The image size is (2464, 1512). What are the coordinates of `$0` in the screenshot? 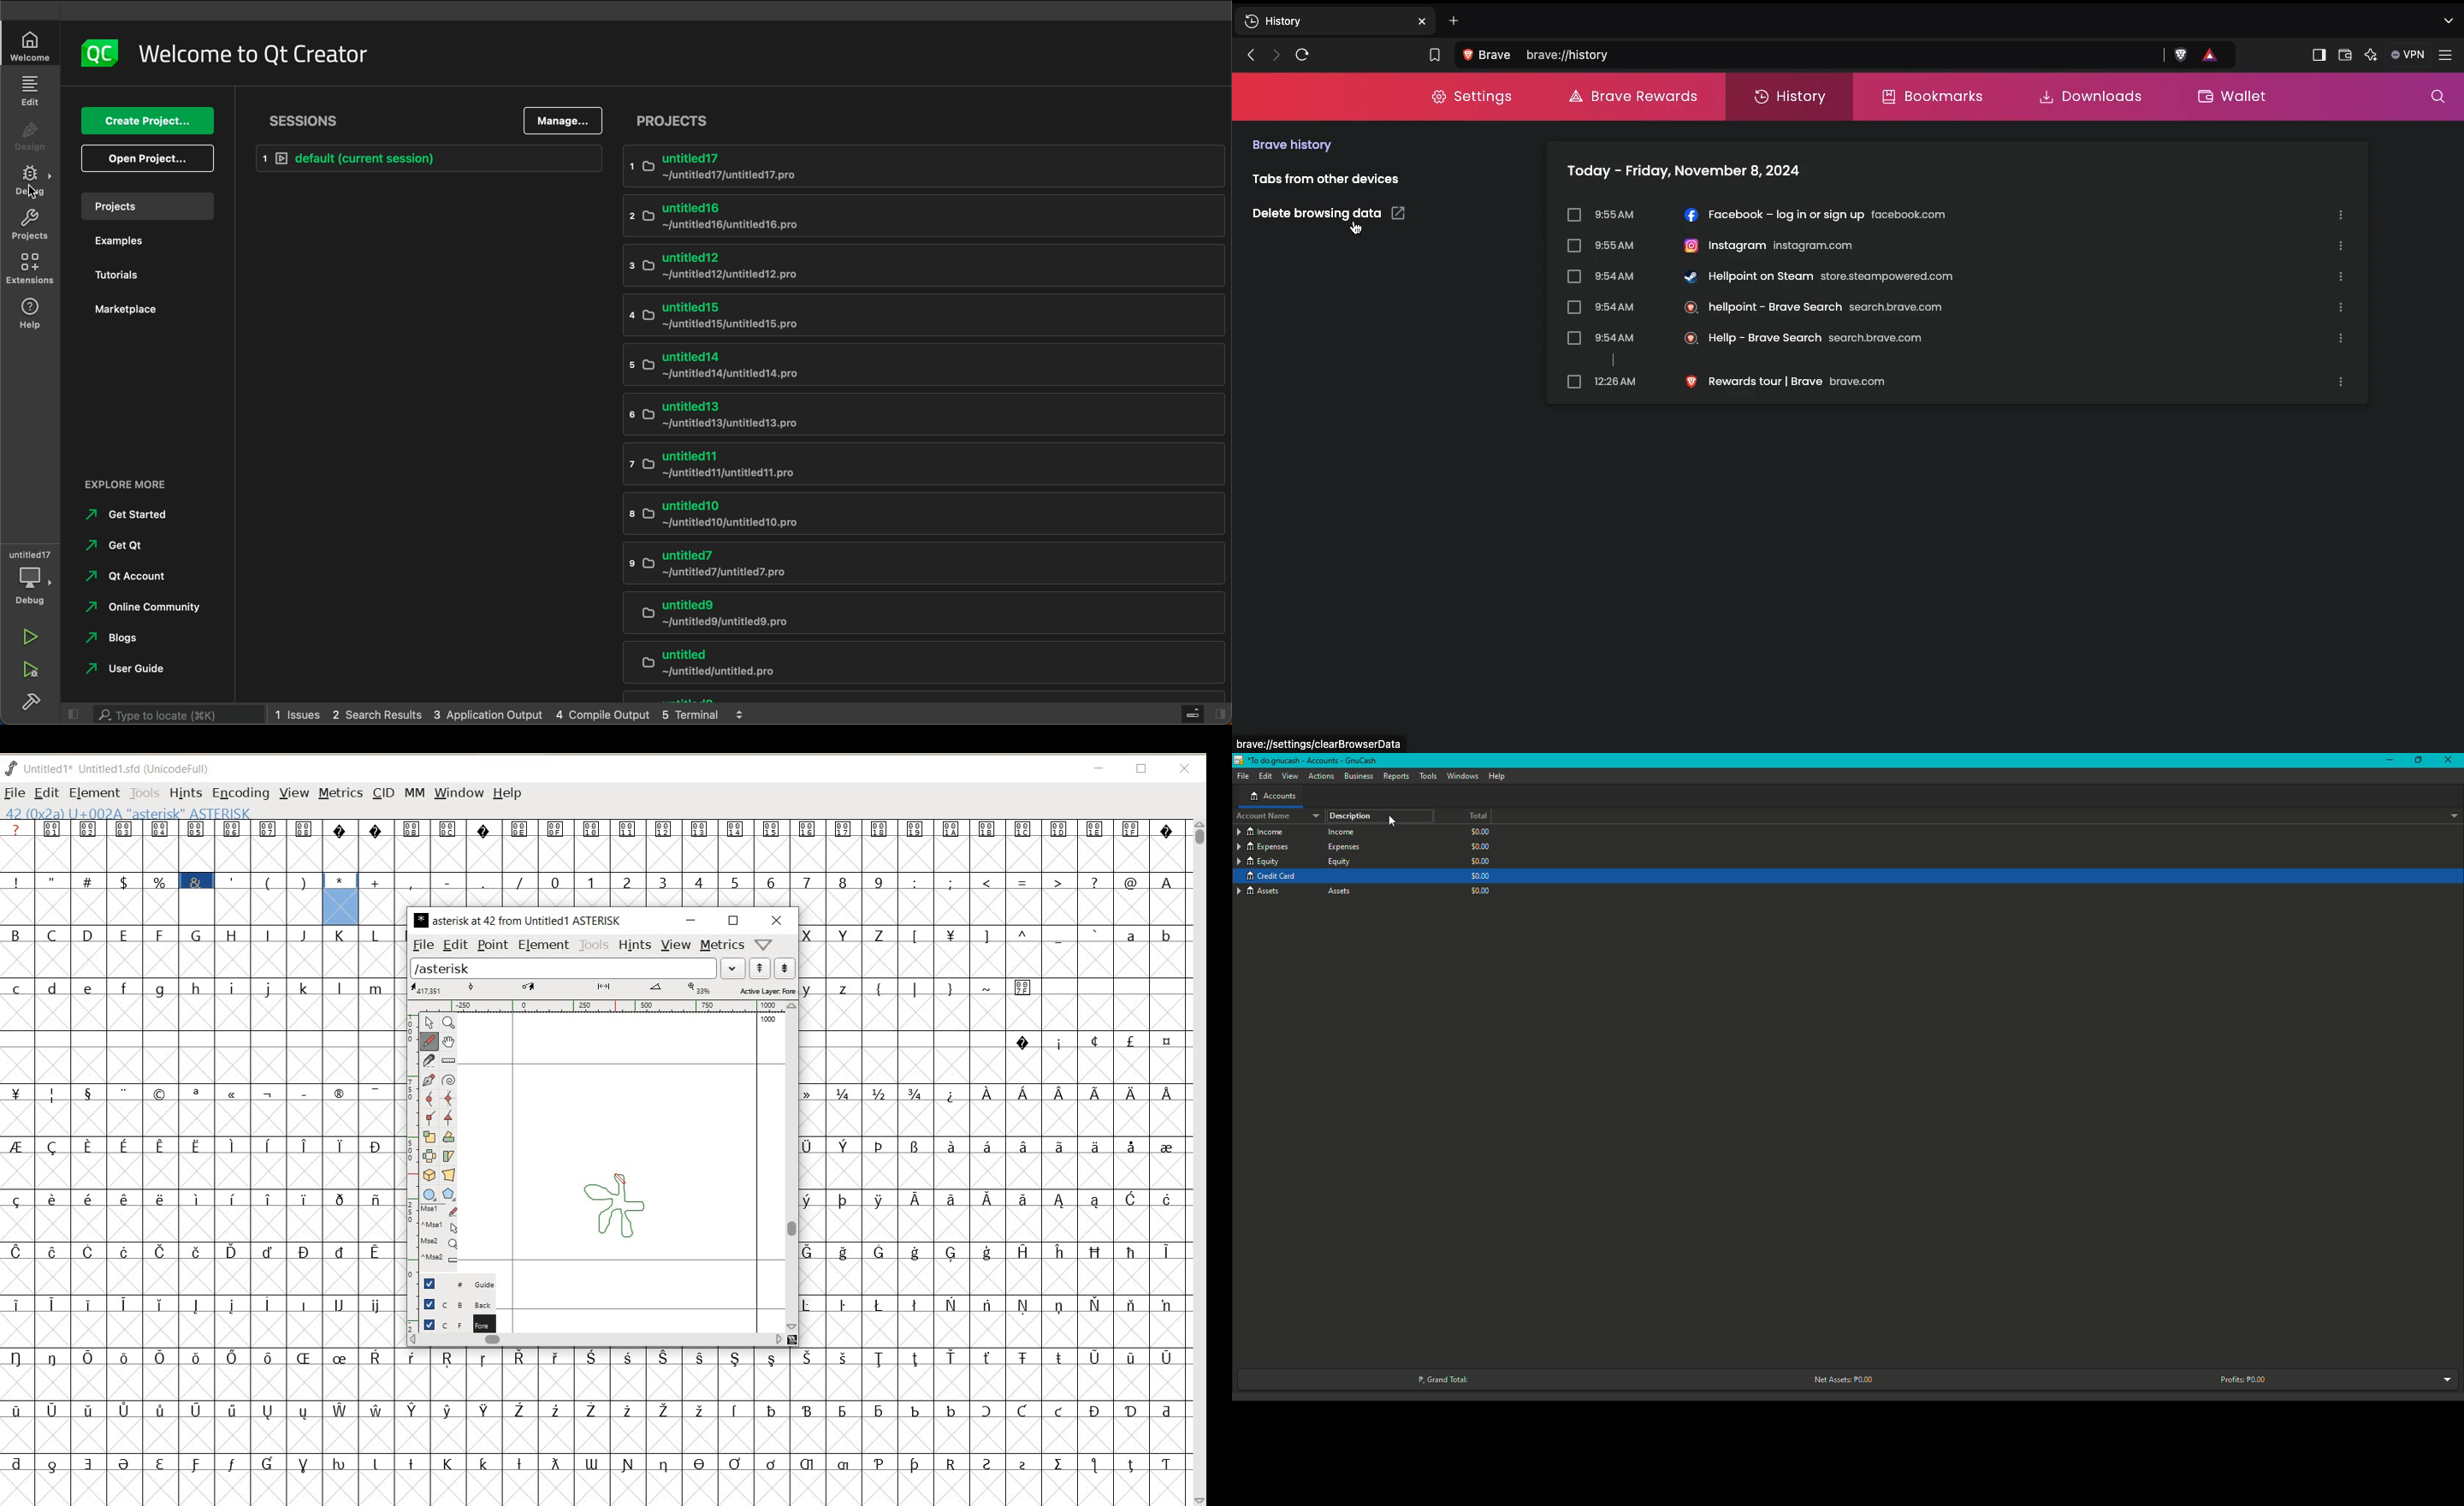 It's located at (1475, 863).